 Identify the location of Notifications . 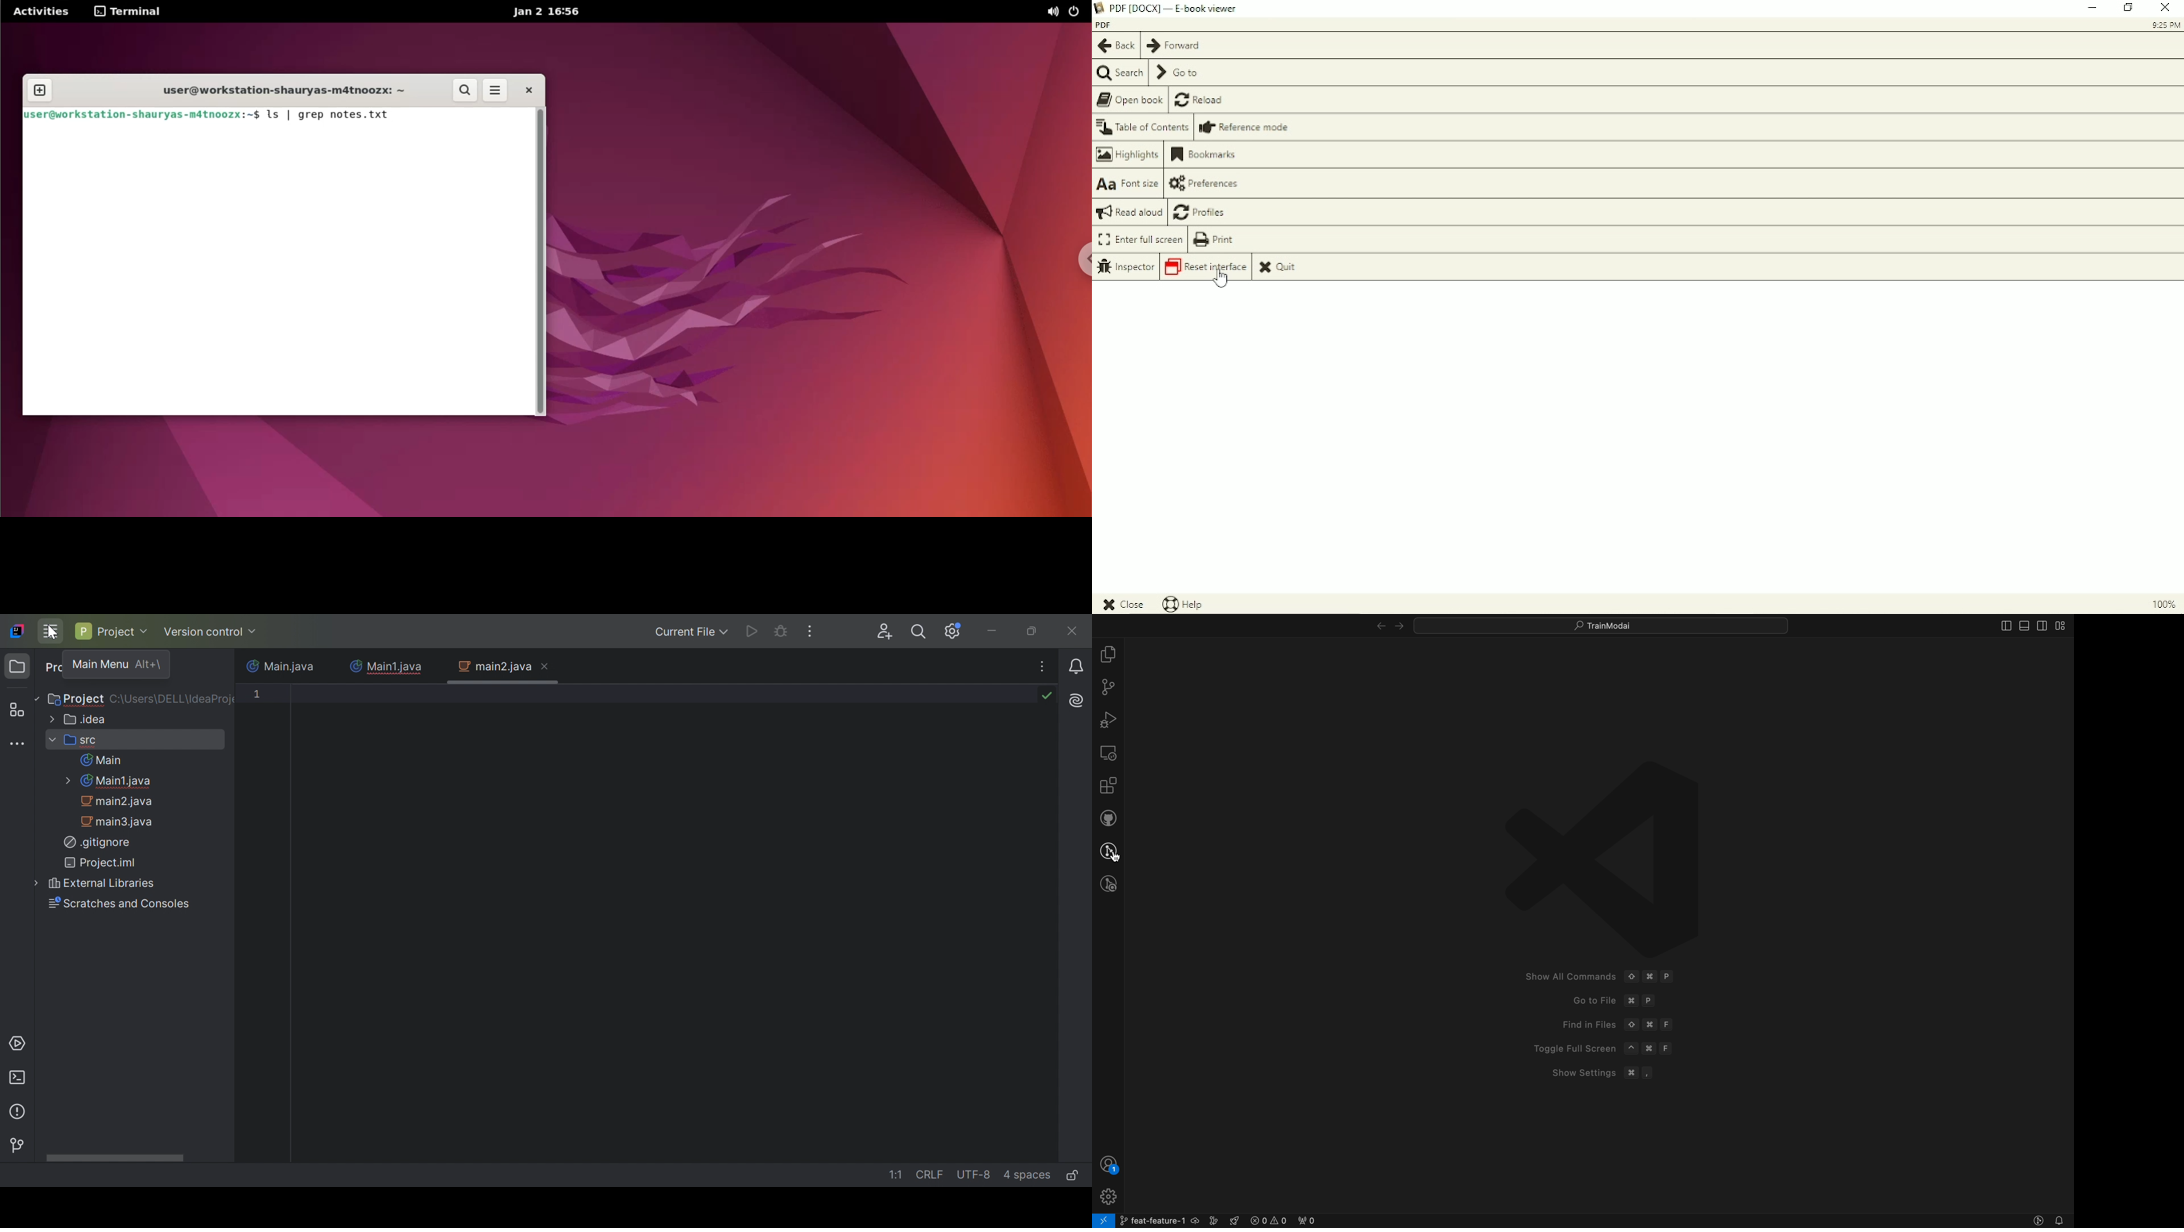
(2060, 1220).